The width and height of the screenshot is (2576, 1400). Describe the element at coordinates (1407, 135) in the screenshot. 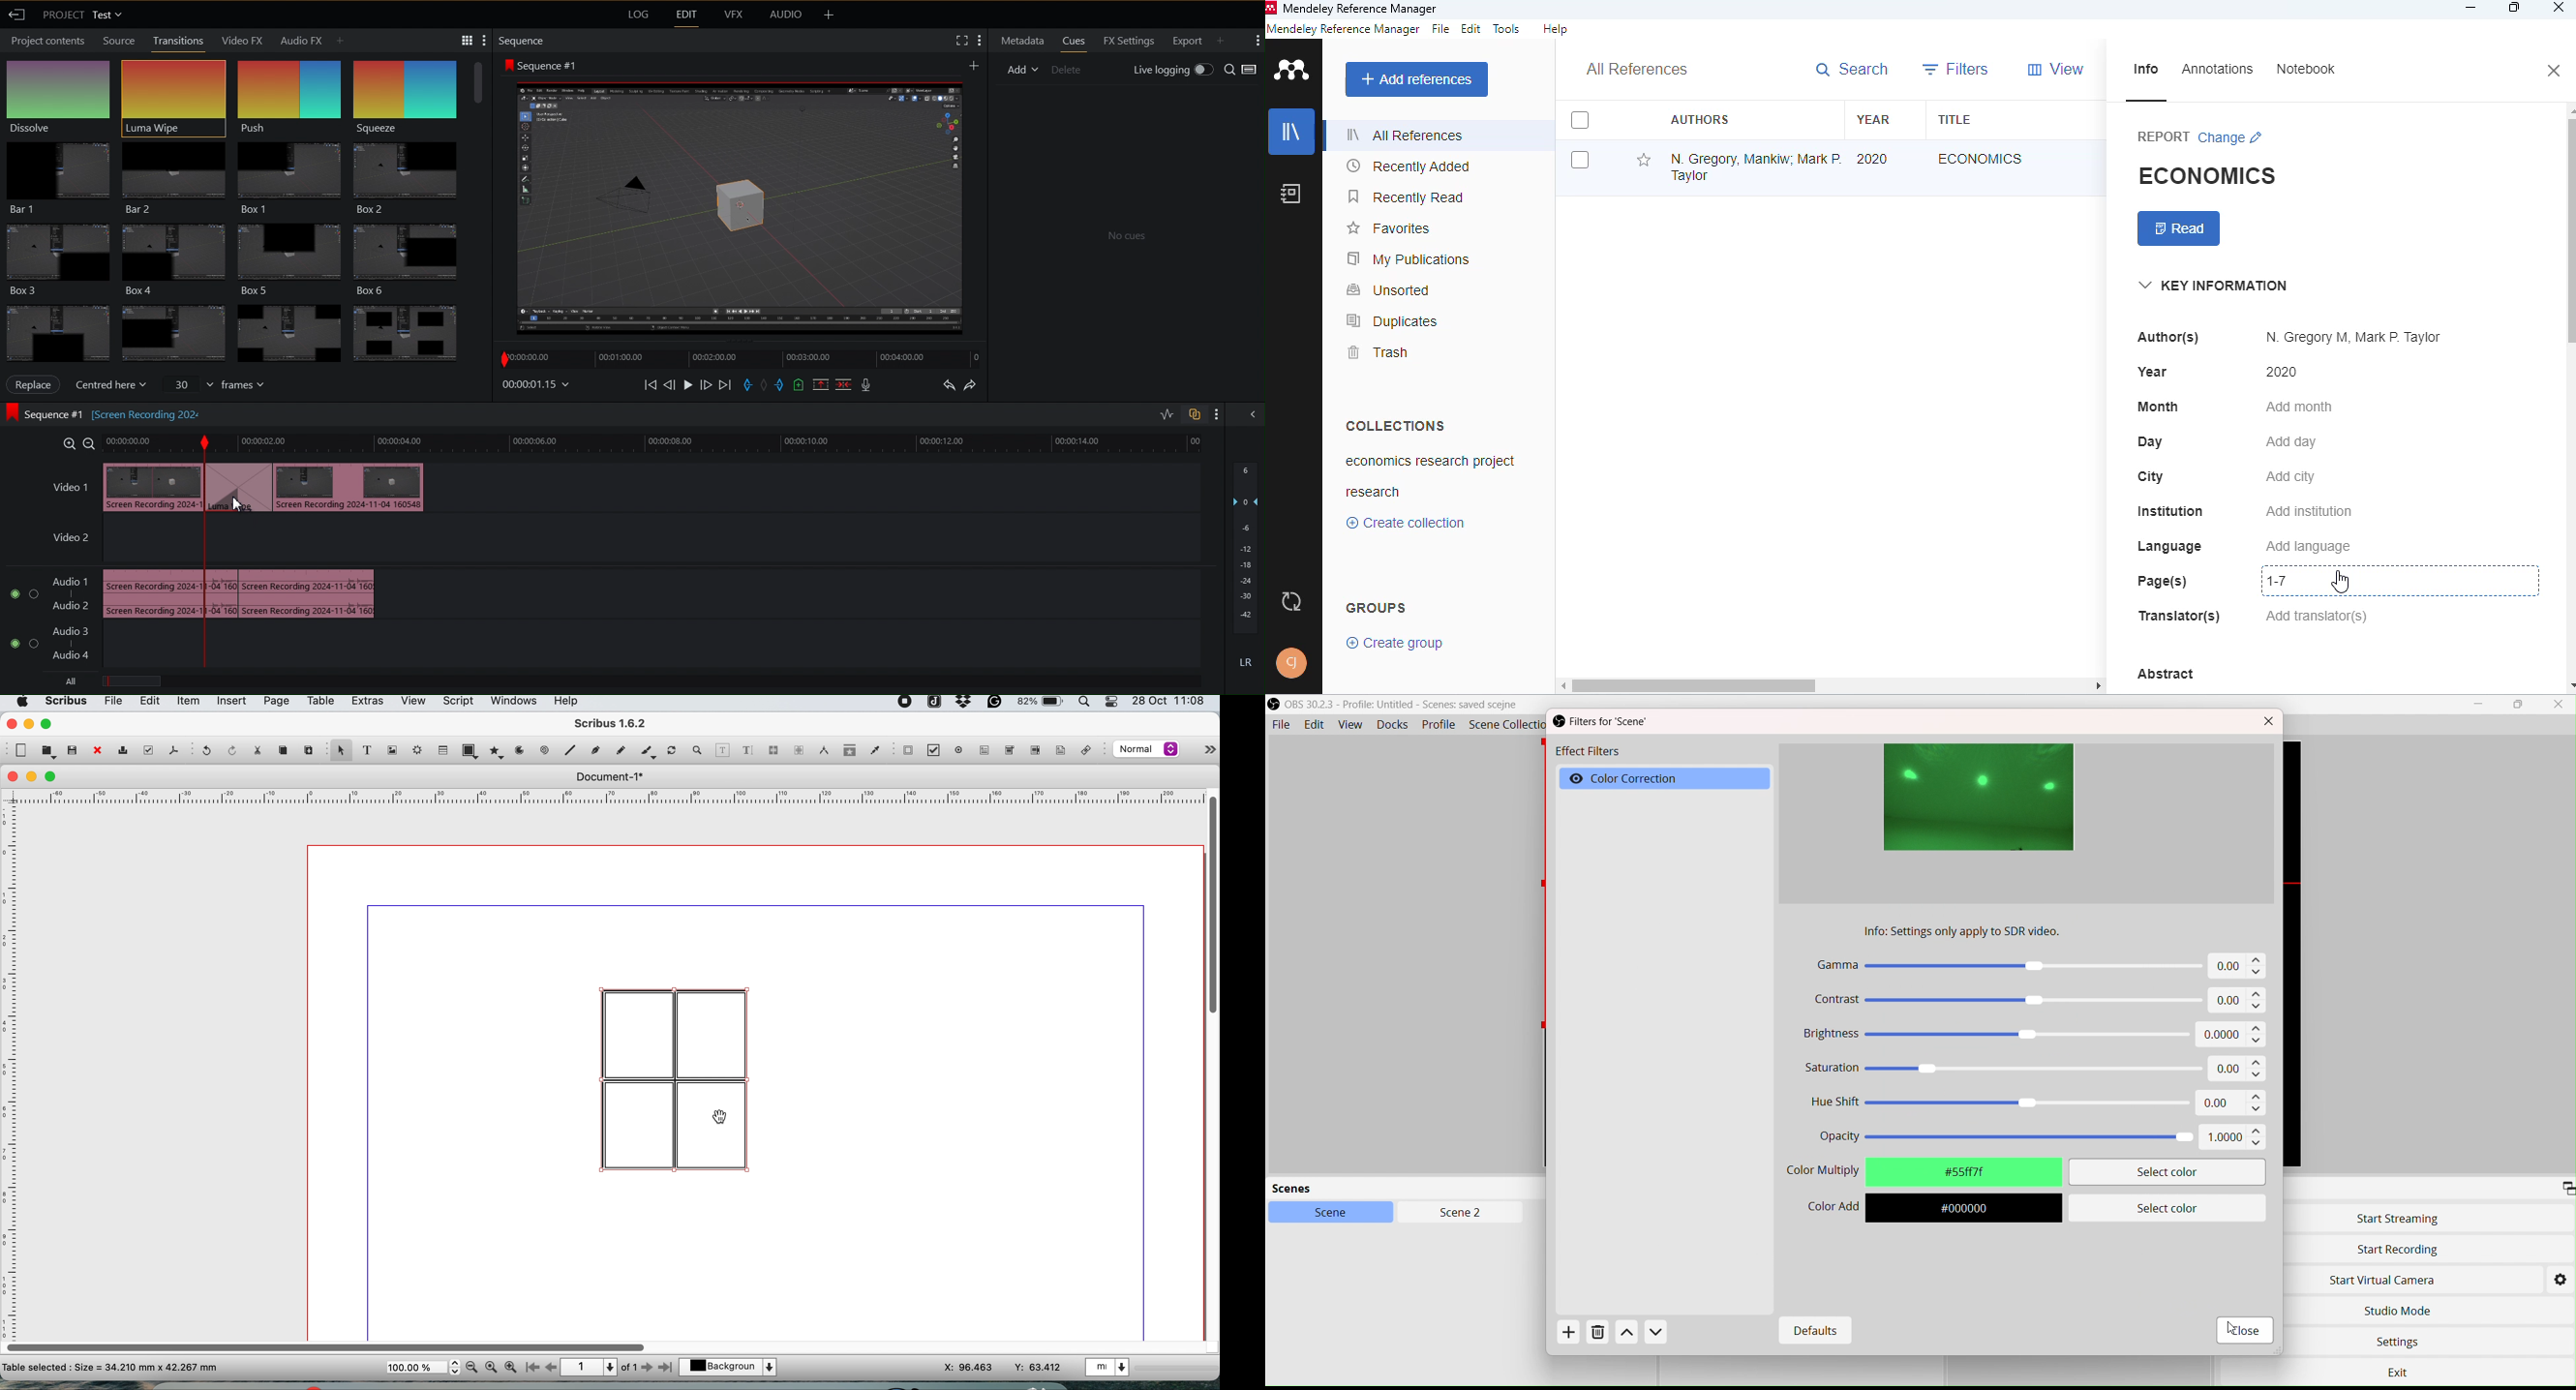

I see `all references` at that location.